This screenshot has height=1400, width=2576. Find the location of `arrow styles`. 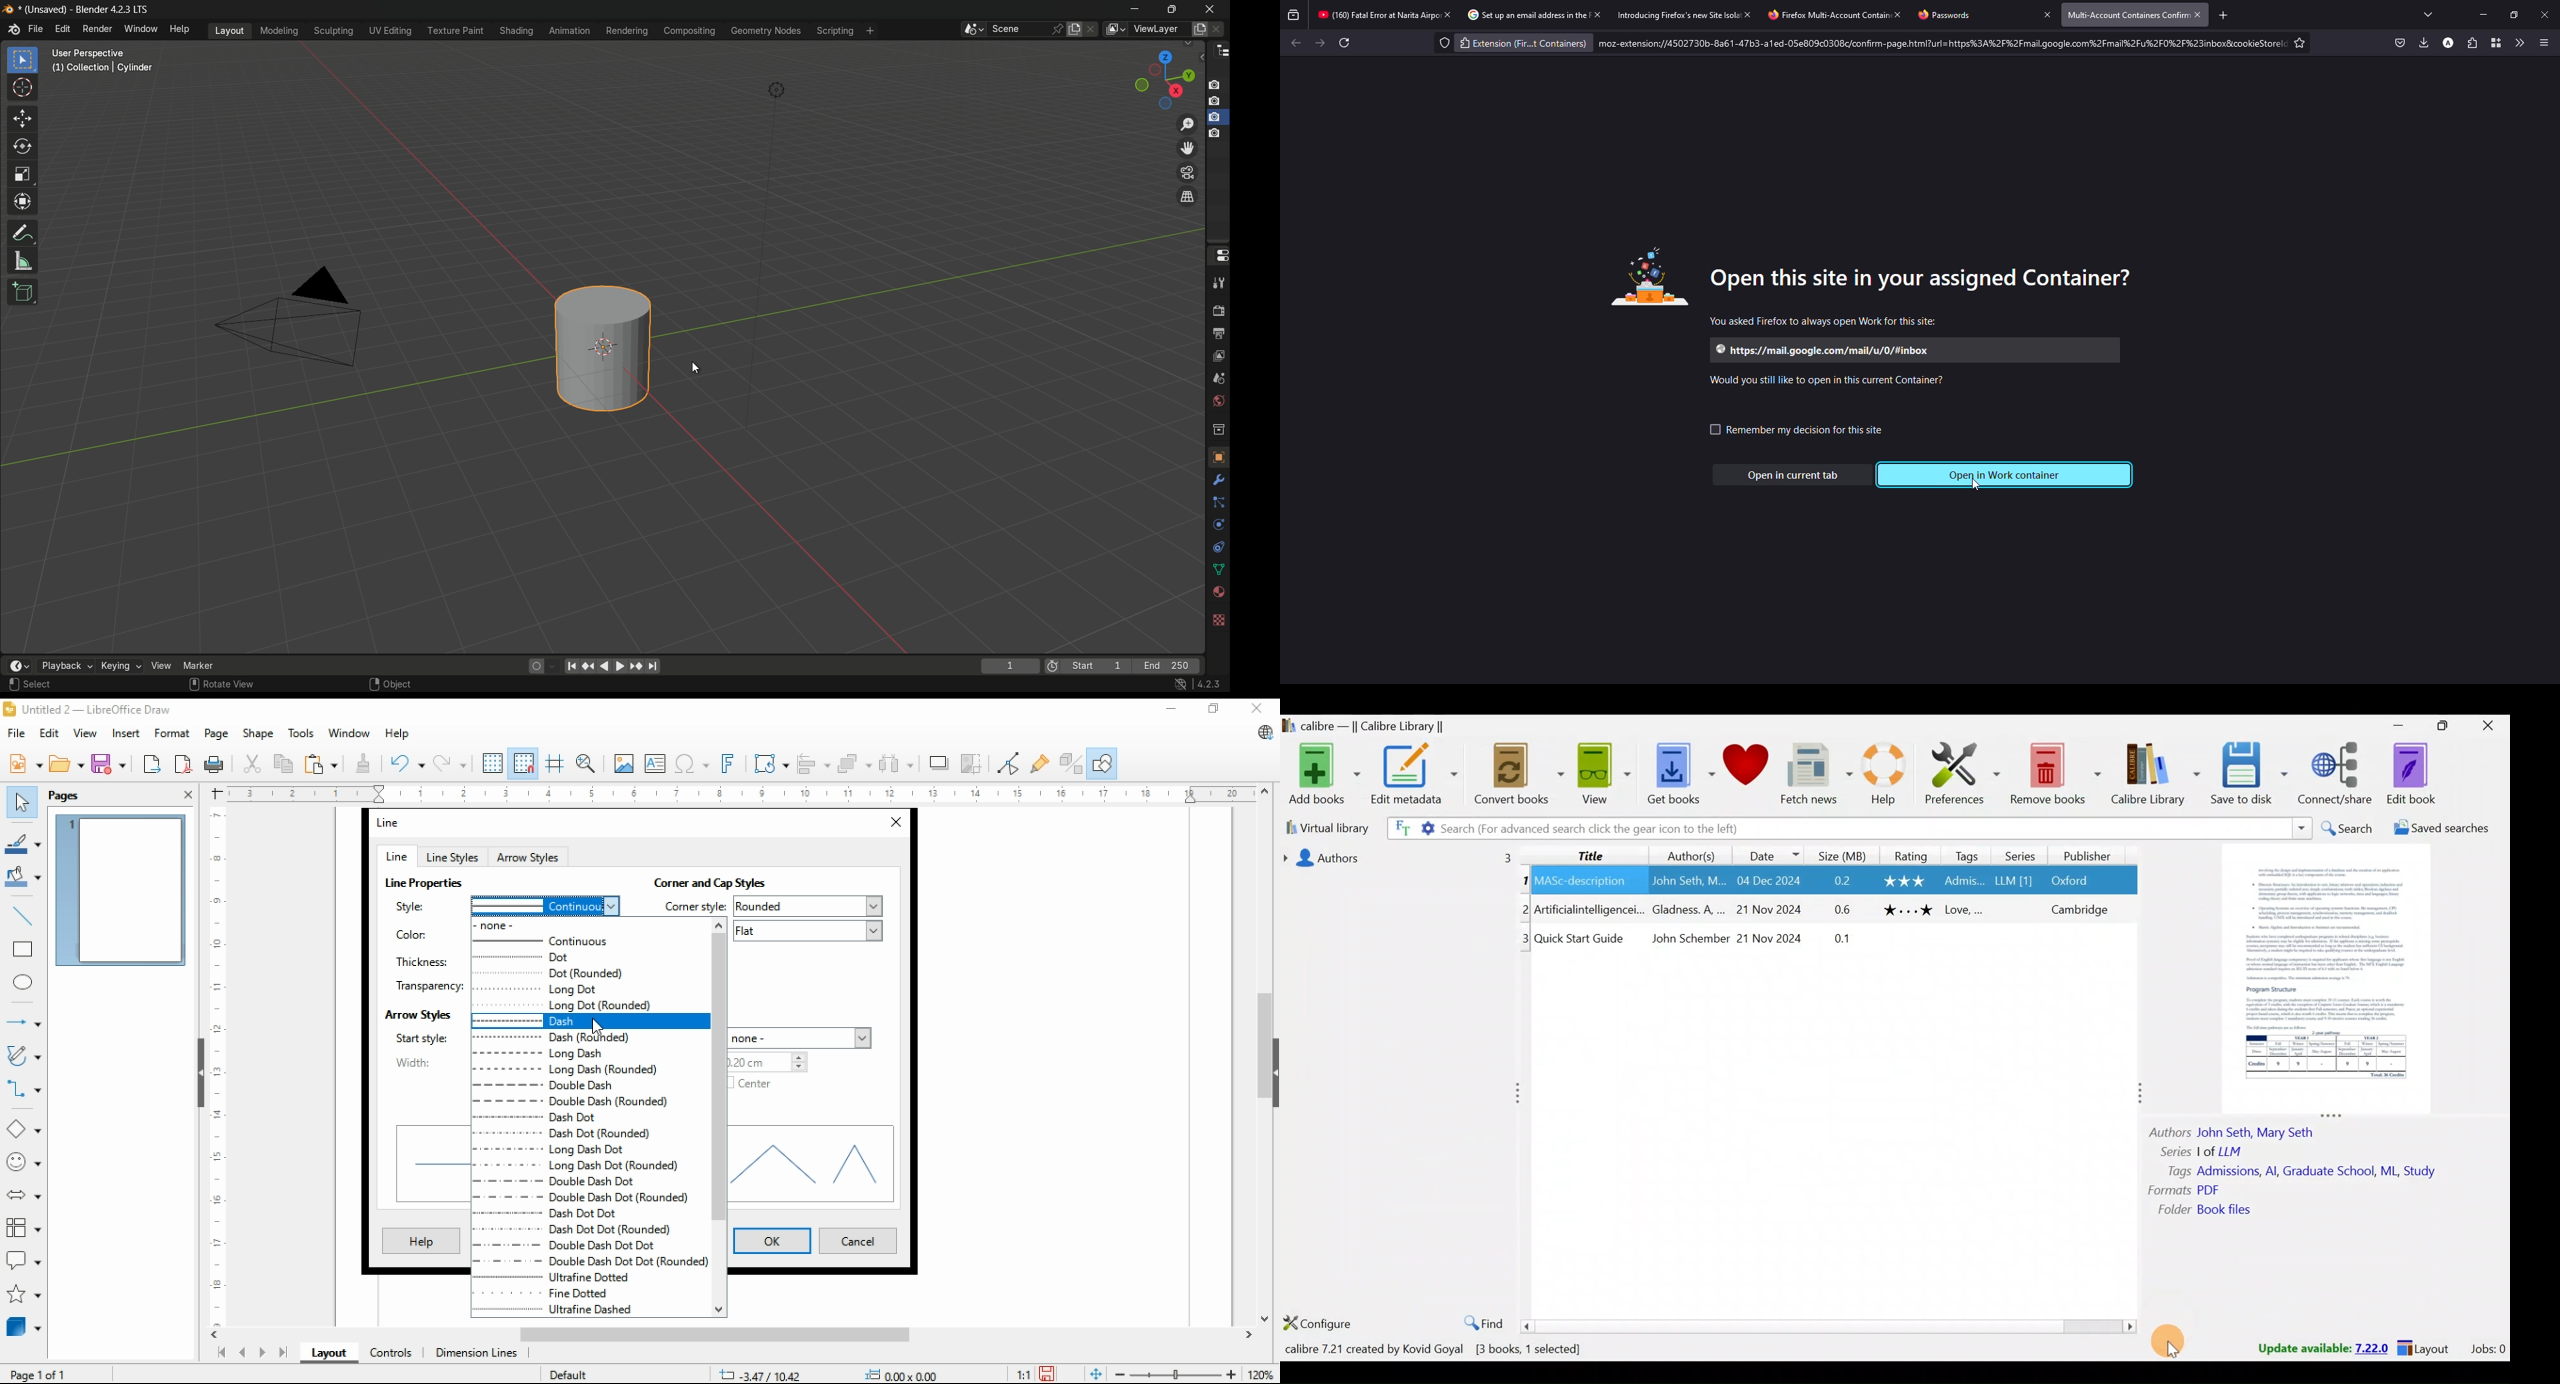

arrow styles is located at coordinates (529, 856).